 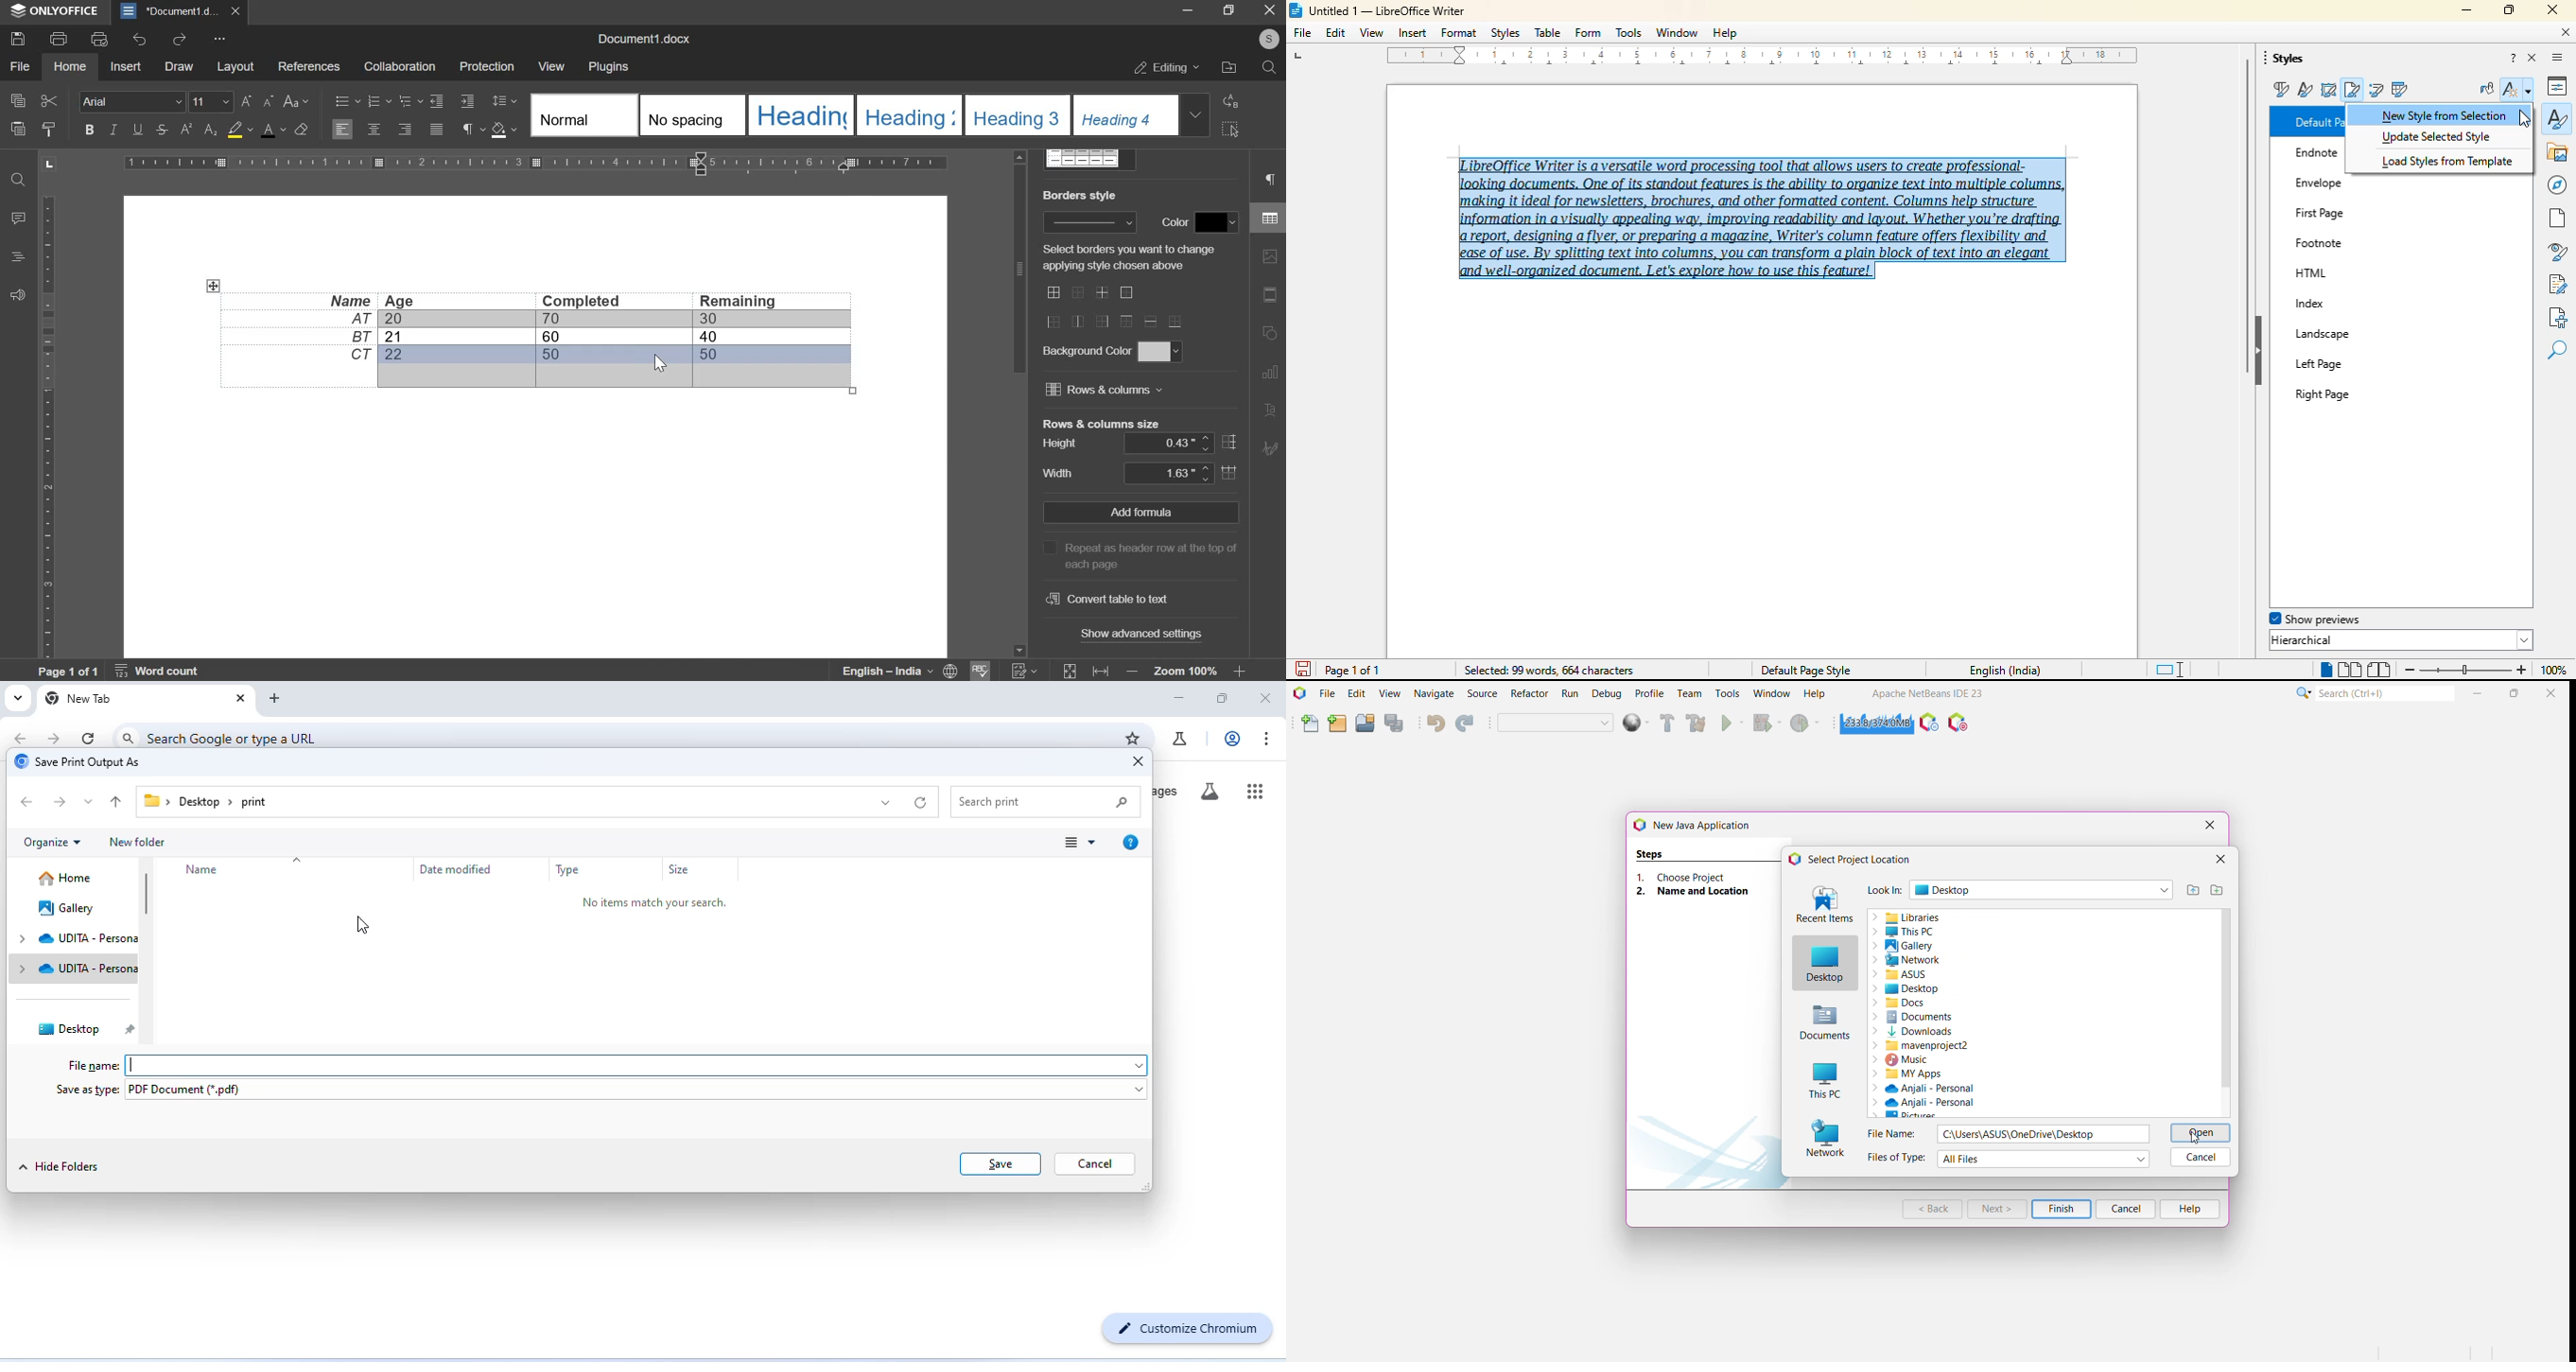 What do you see at coordinates (1089, 222) in the screenshot?
I see `Border style` at bounding box center [1089, 222].